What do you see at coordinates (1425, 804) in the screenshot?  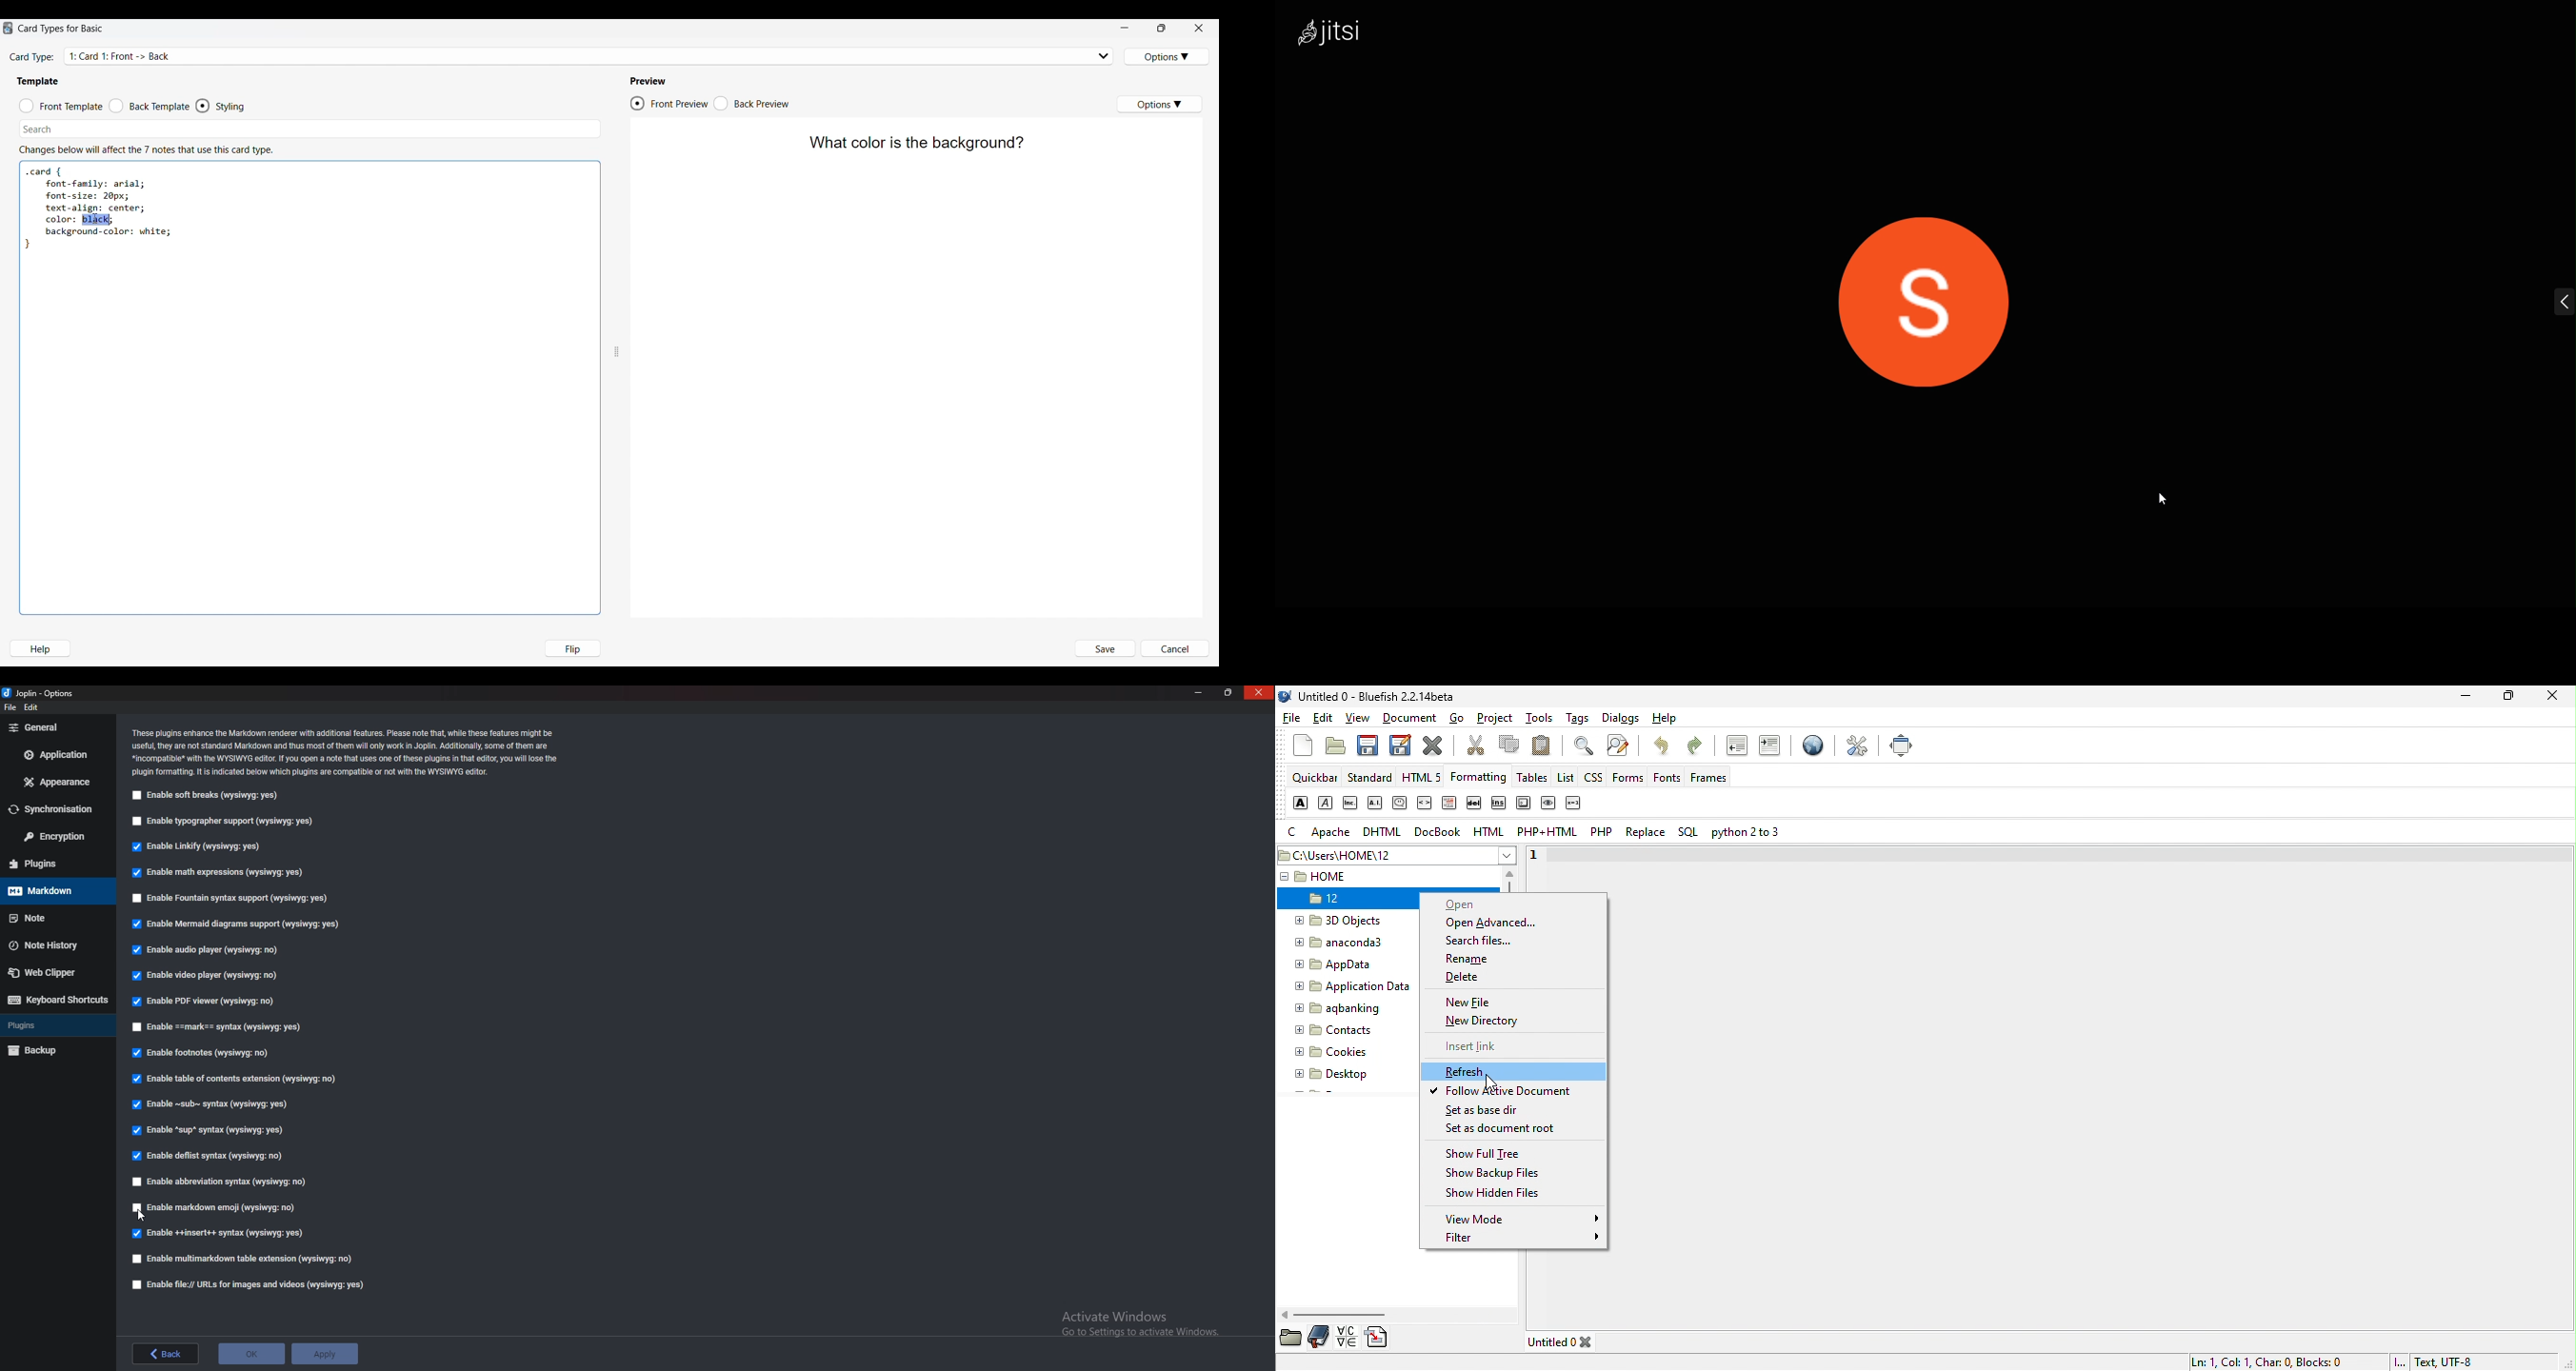 I see `code` at bounding box center [1425, 804].